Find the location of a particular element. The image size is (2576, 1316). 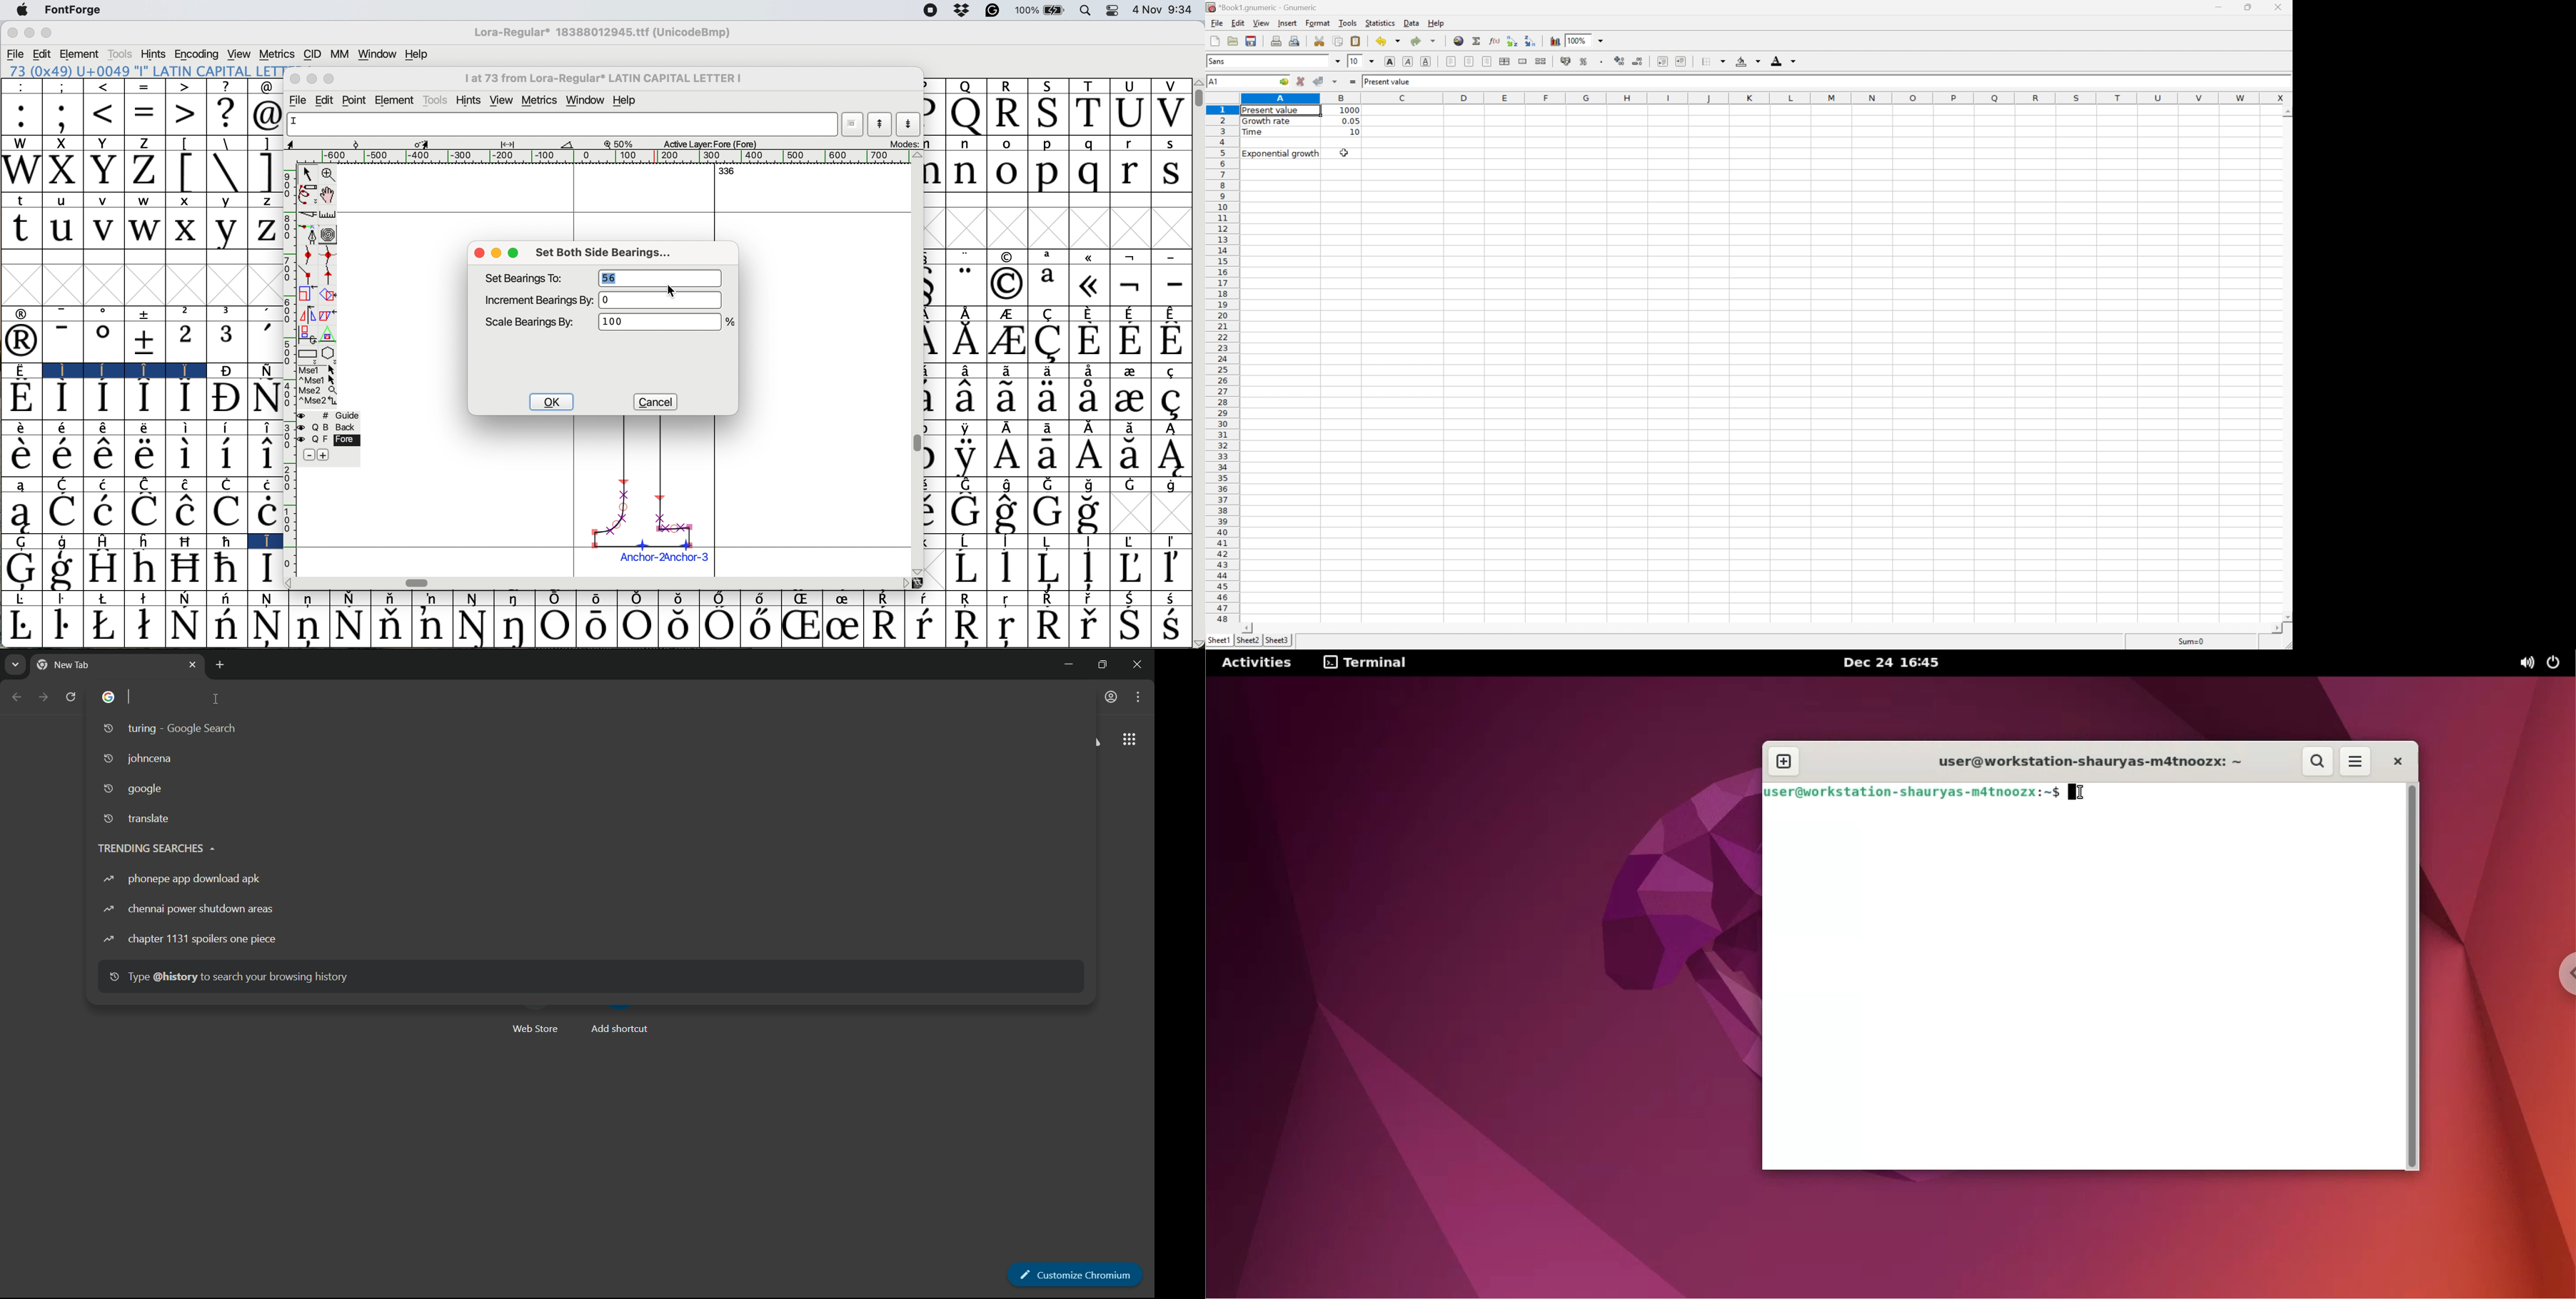

4 Nov 9:34 is located at coordinates (1165, 10).